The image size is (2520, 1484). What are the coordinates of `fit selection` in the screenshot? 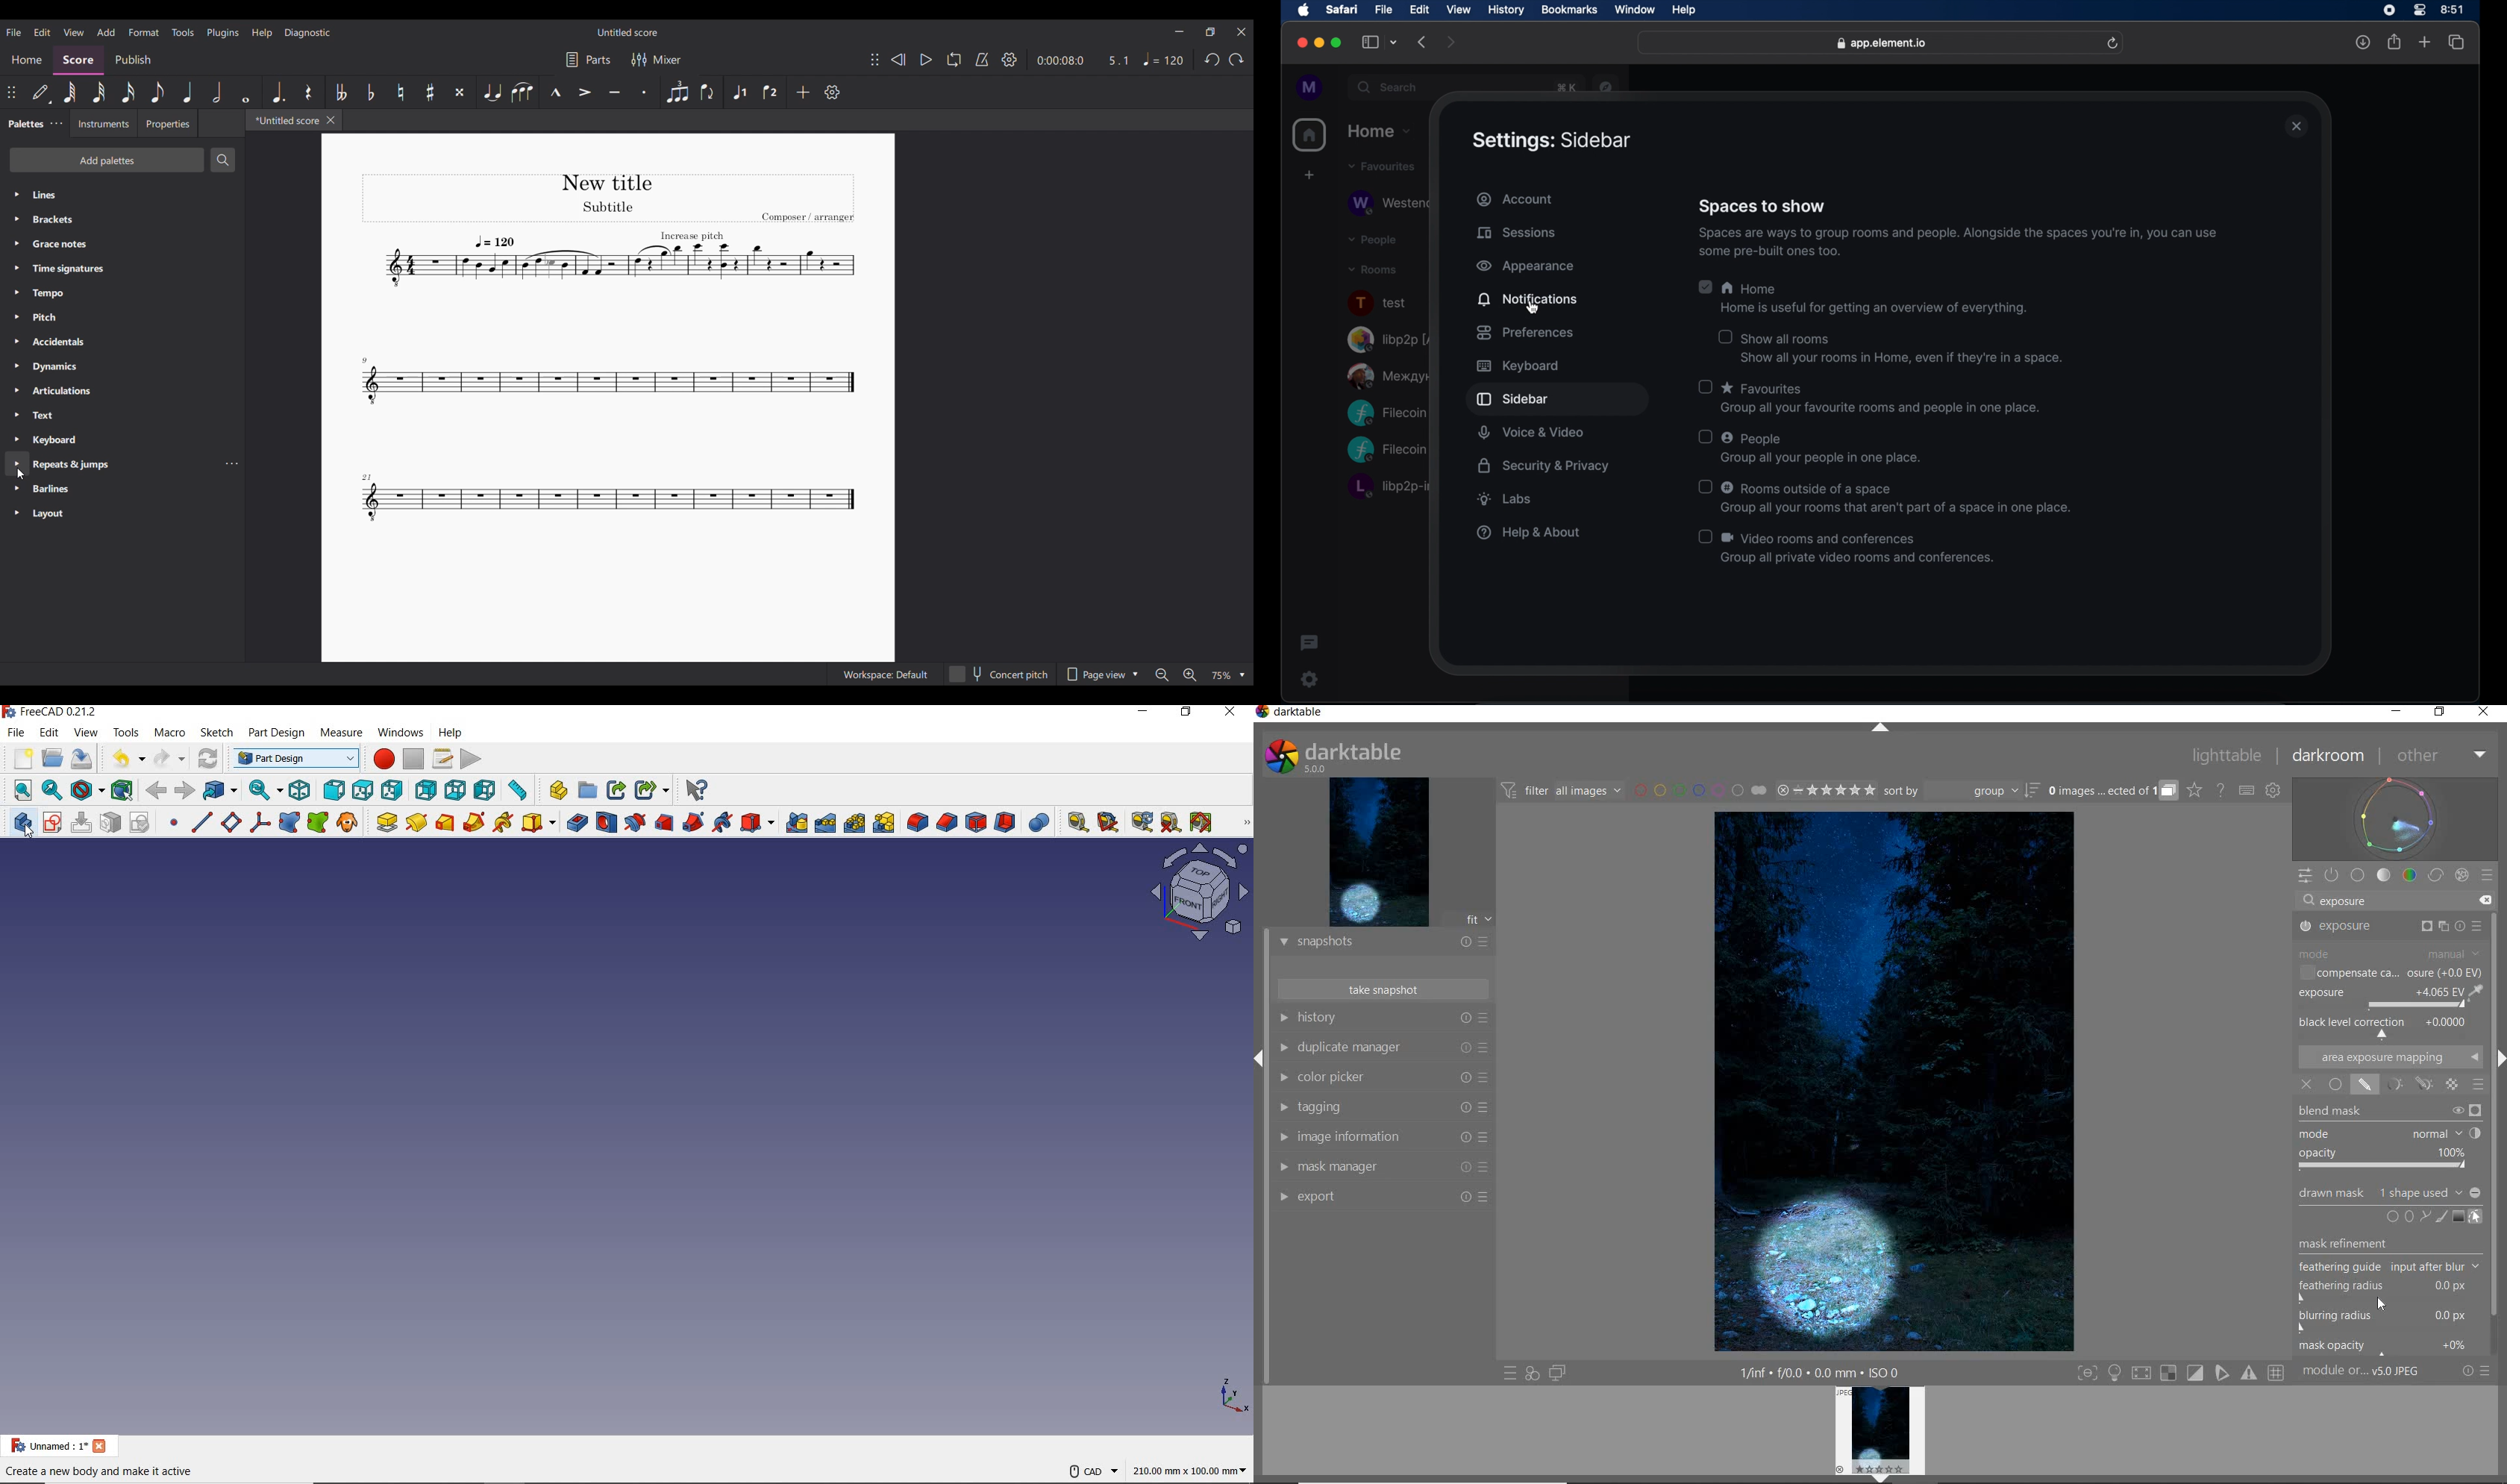 It's located at (52, 793).